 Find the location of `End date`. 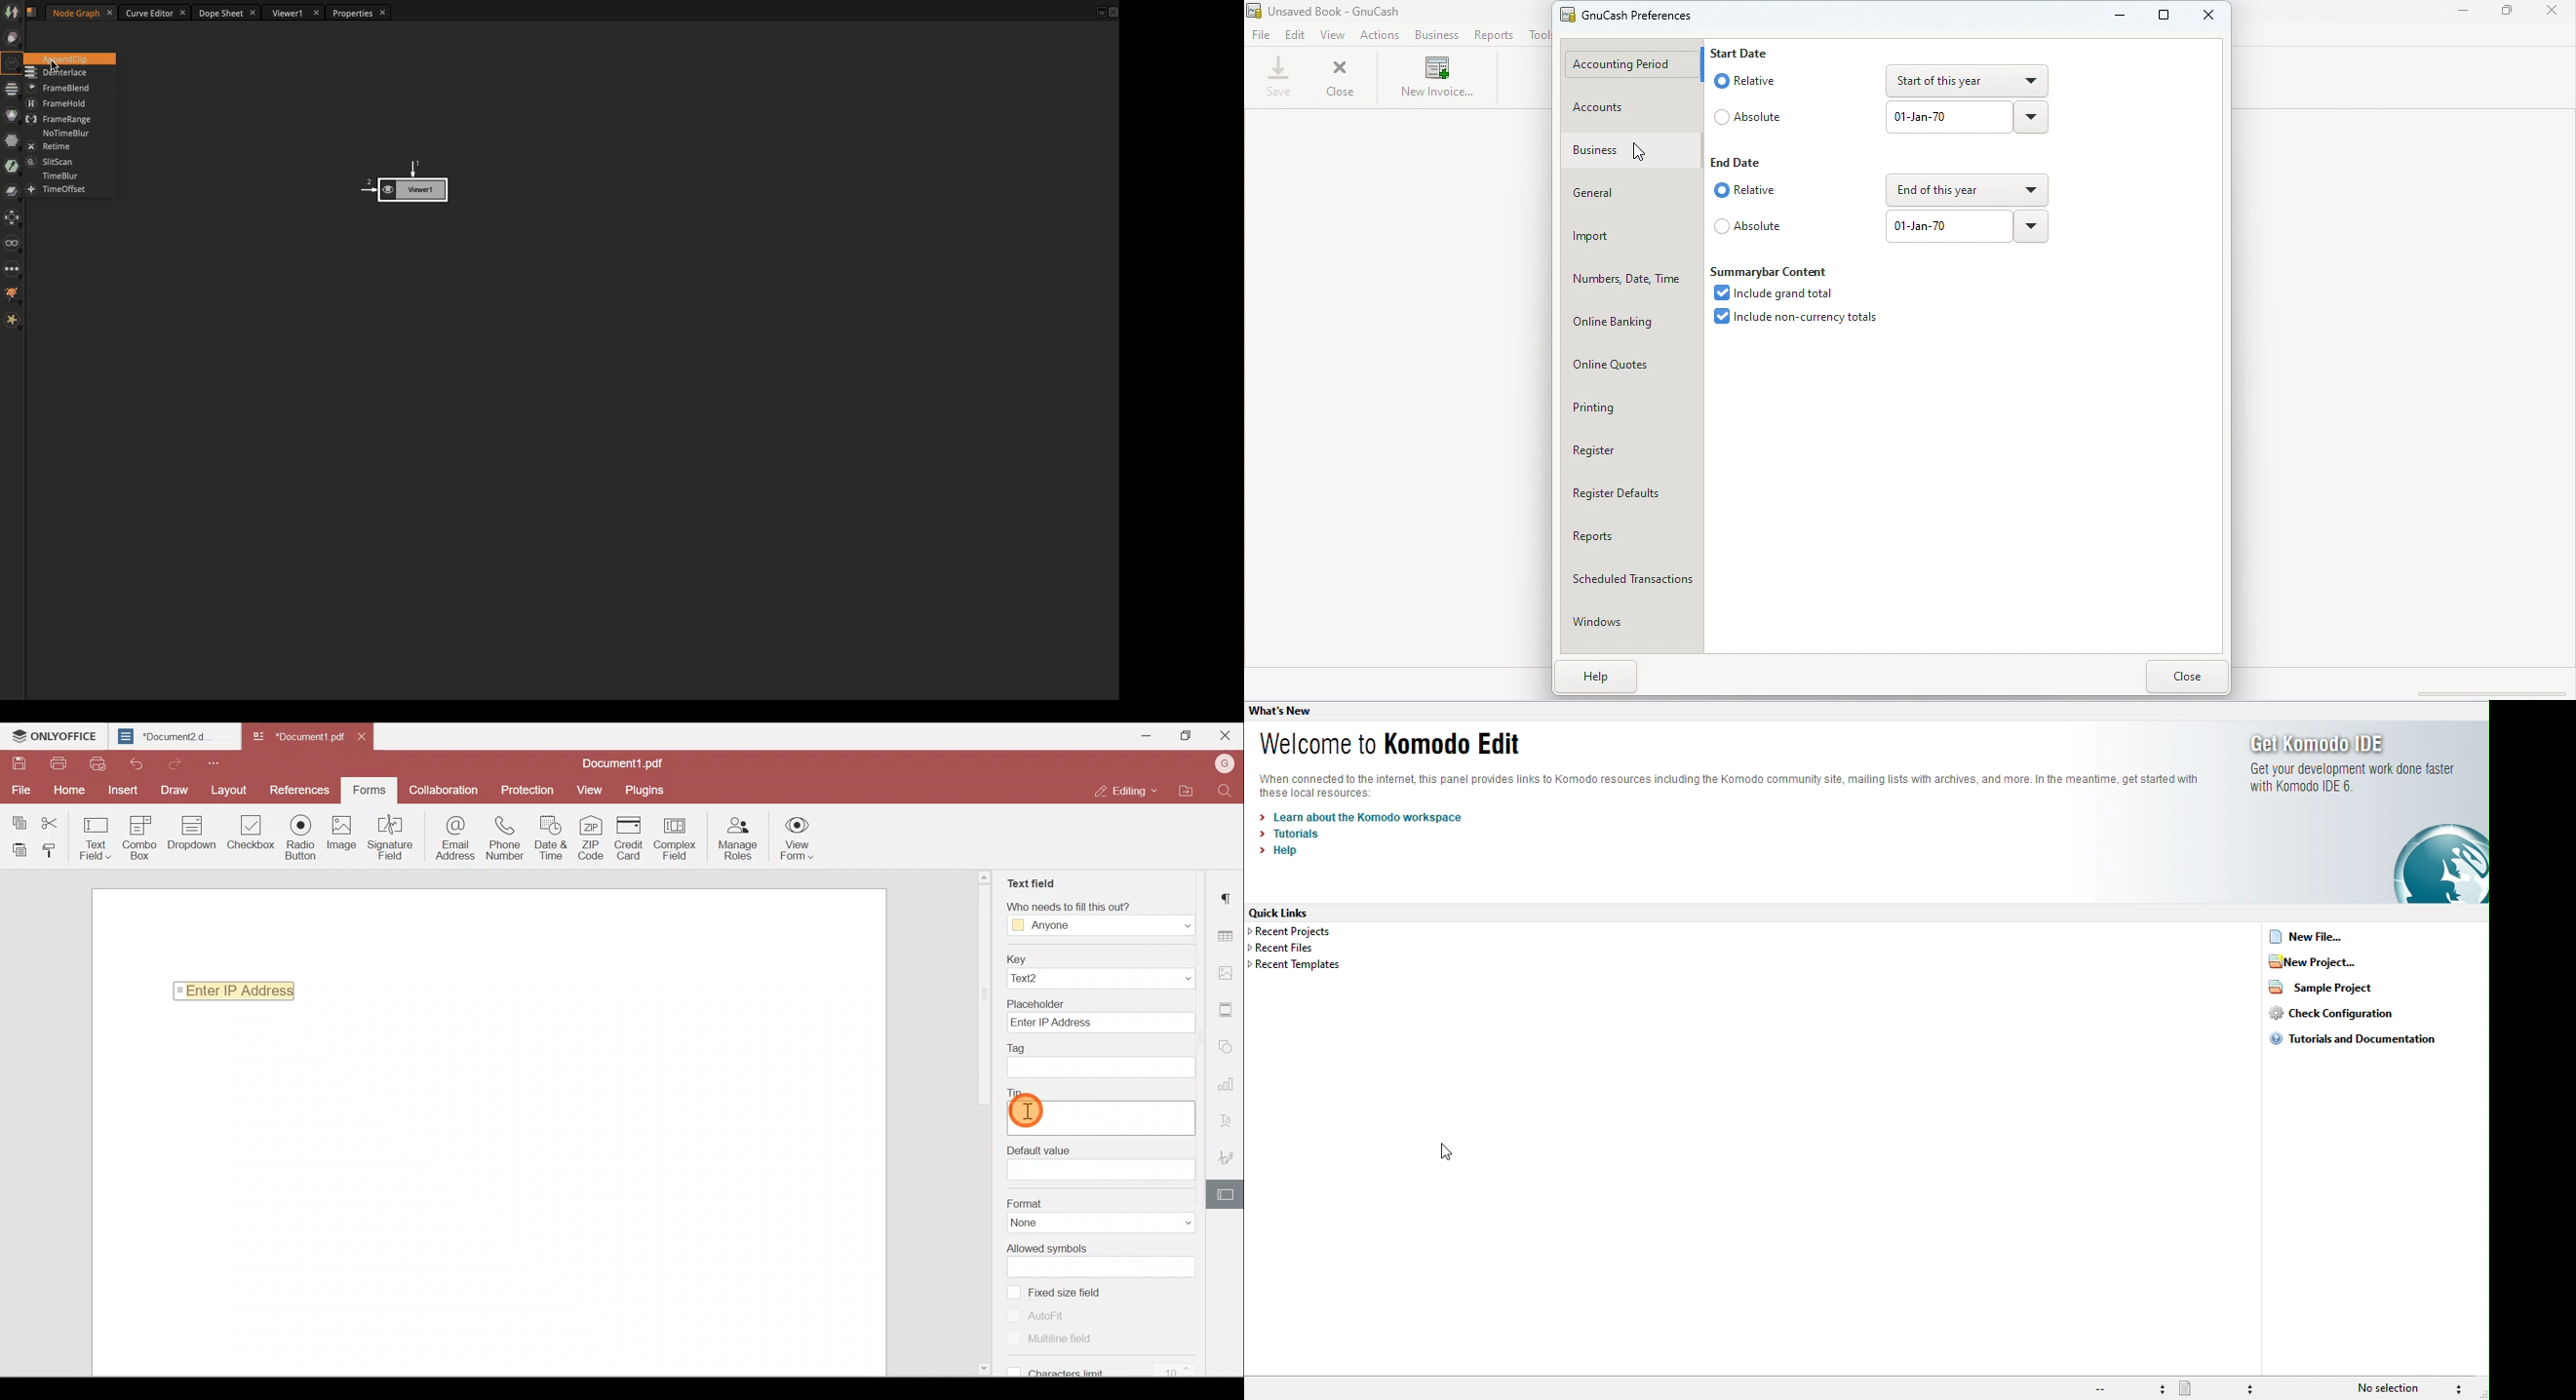

End date is located at coordinates (1738, 161).